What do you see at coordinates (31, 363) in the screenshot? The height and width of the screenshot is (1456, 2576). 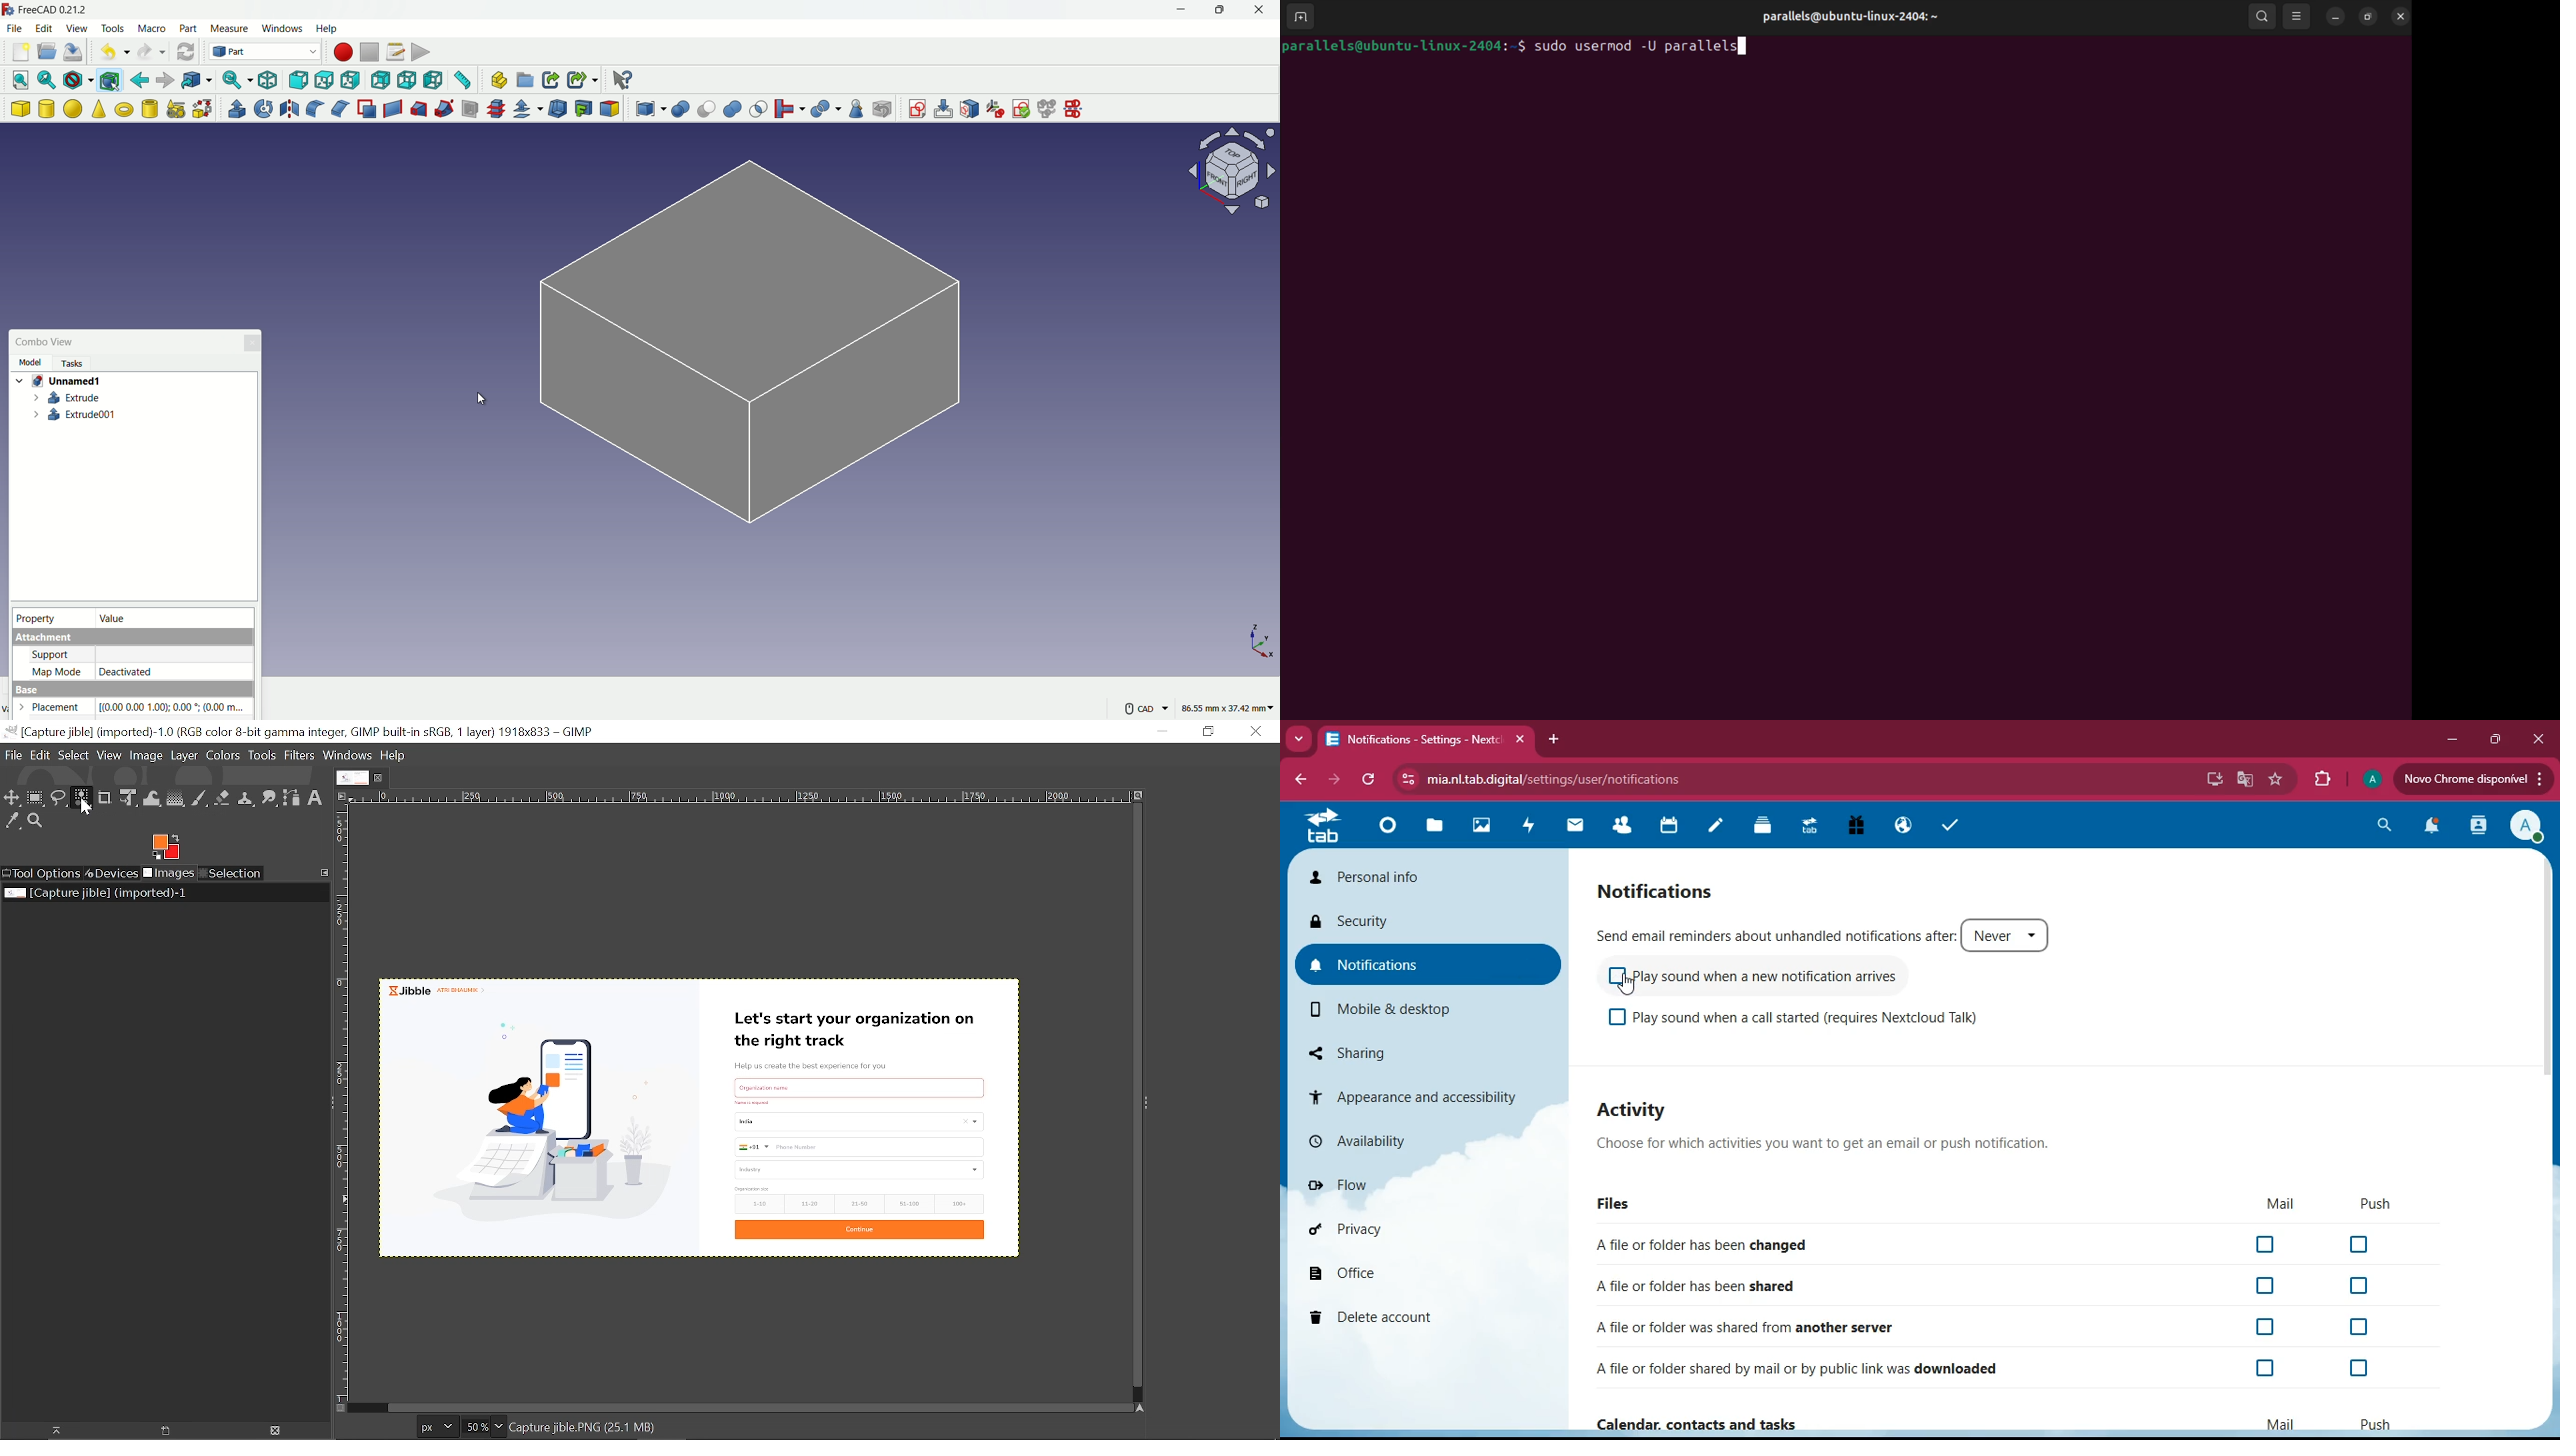 I see `Model` at bounding box center [31, 363].